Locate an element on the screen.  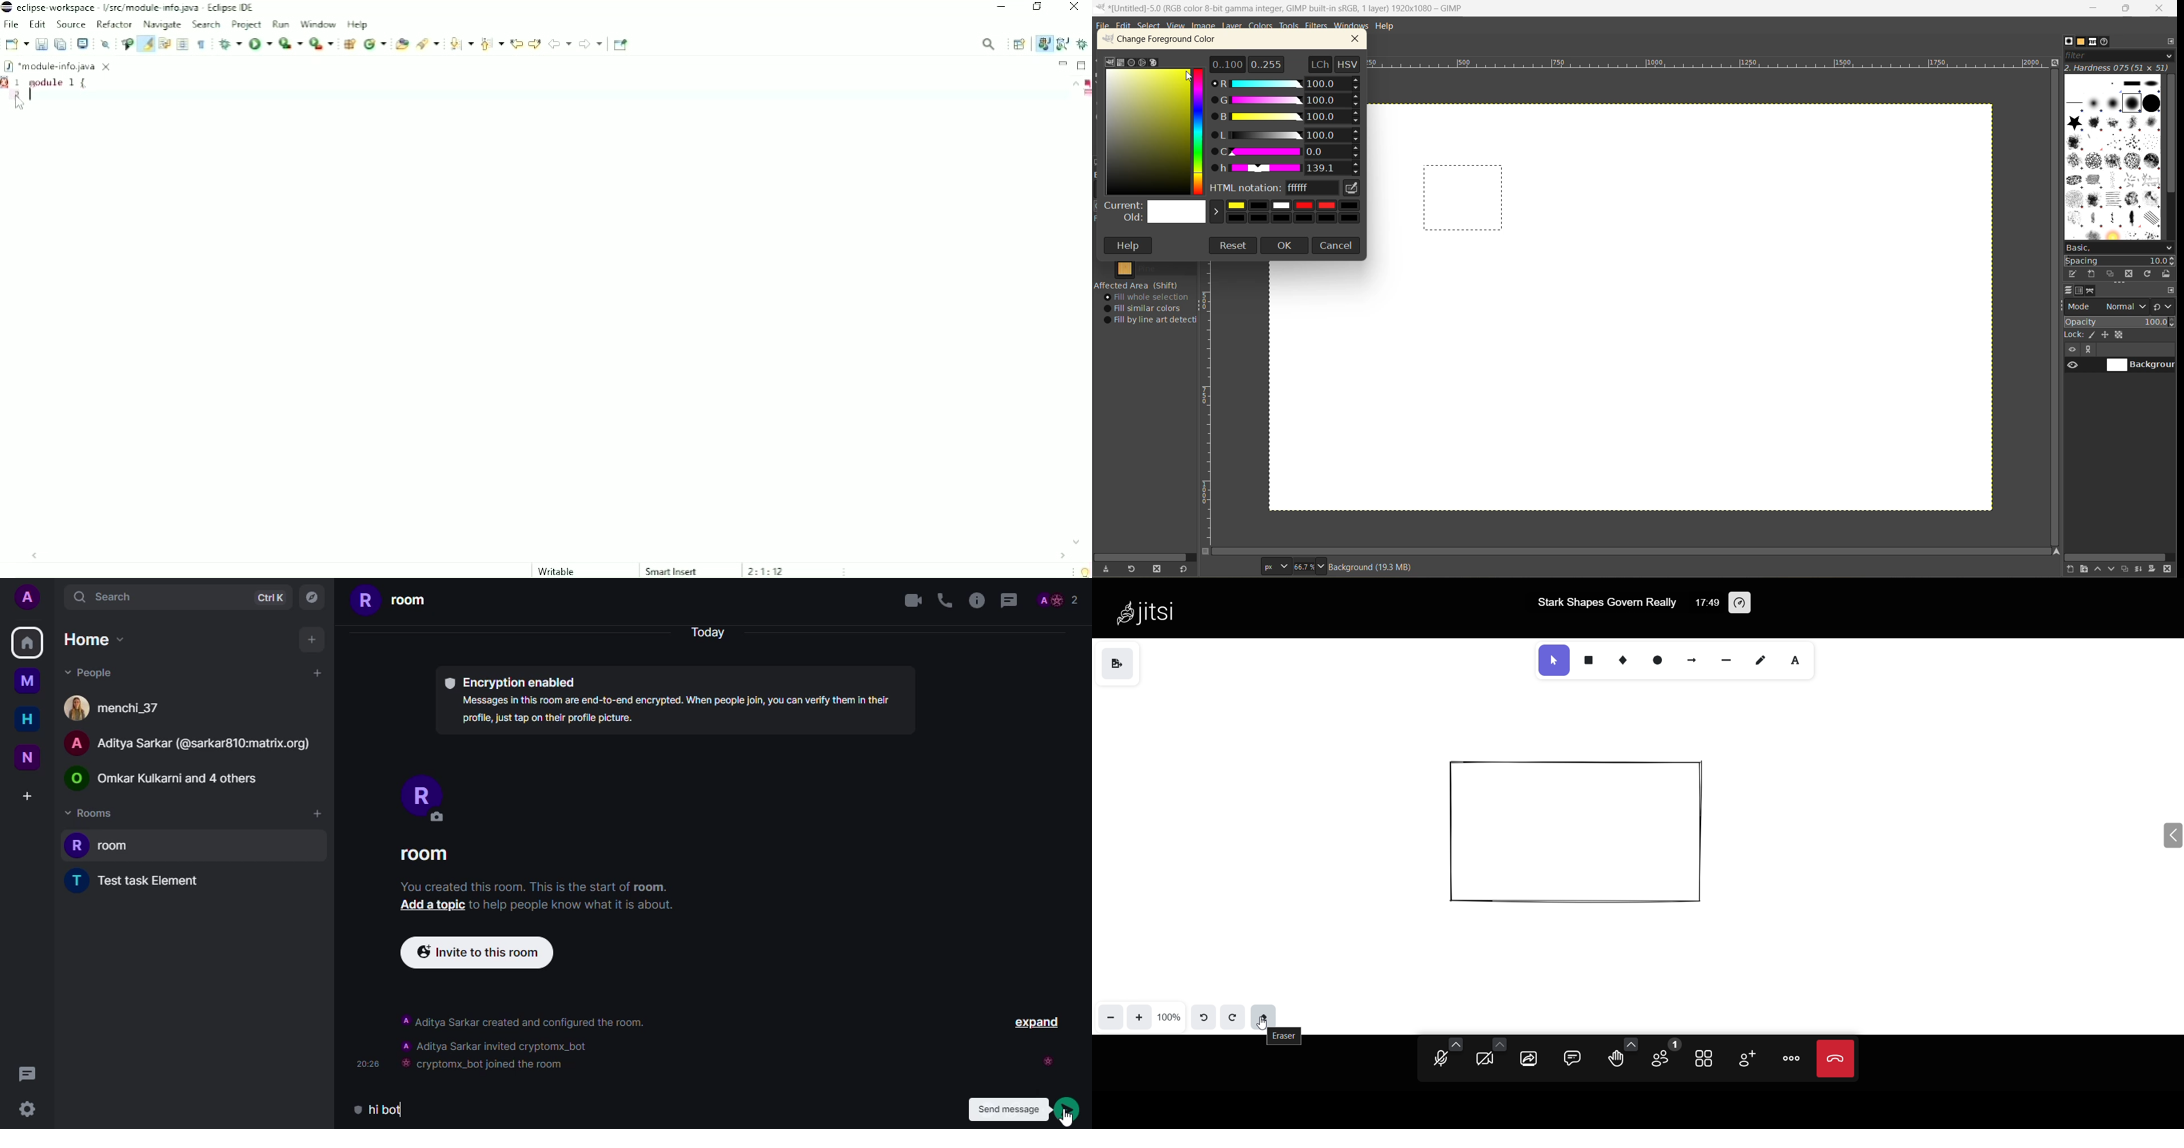
camera is located at coordinates (1486, 1061).